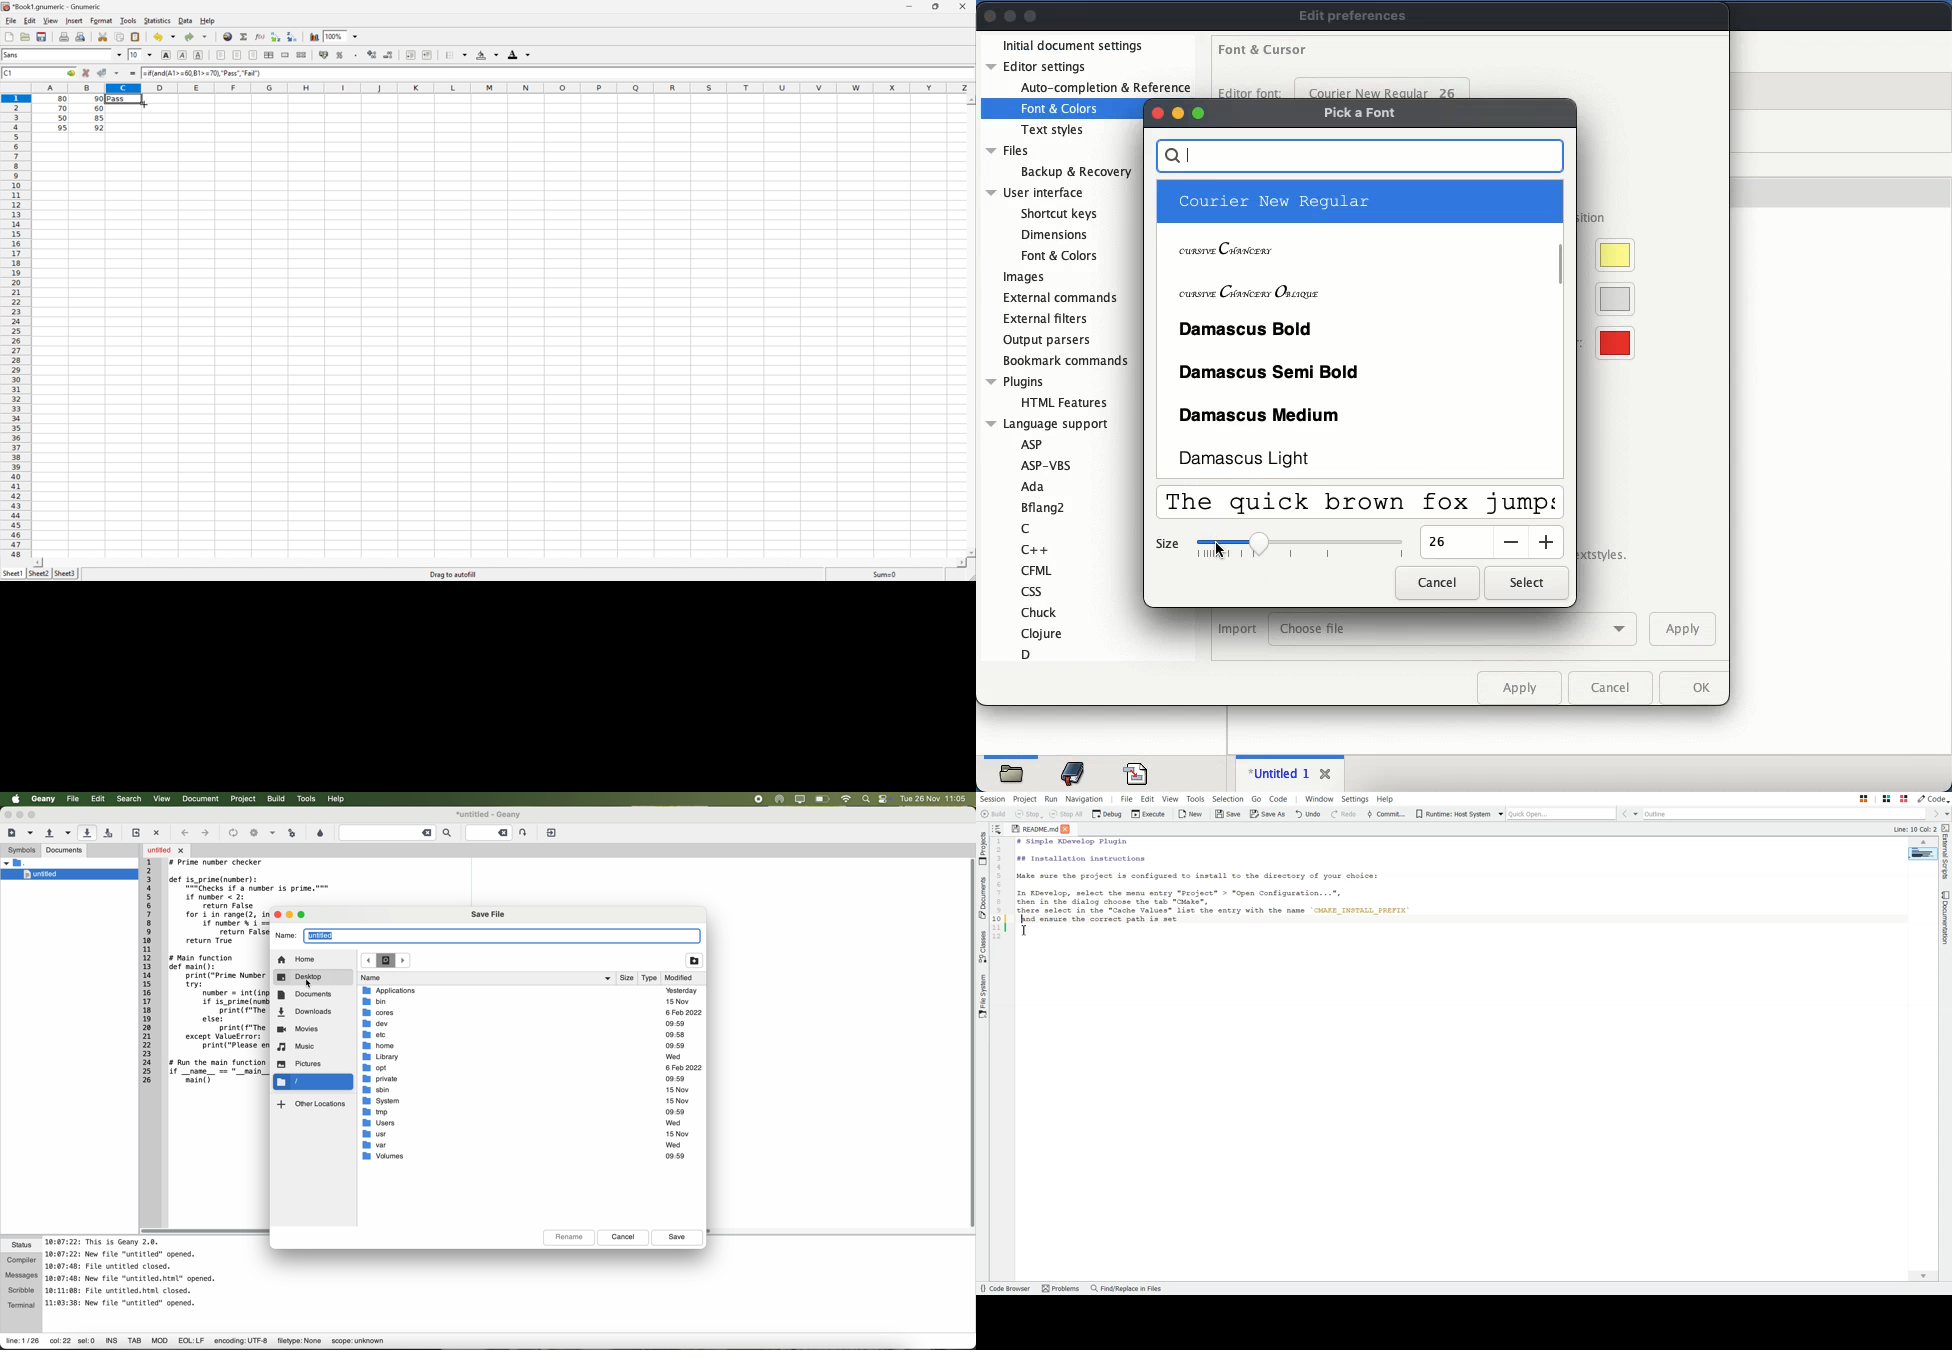 The width and height of the screenshot is (1960, 1372). What do you see at coordinates (1042, 633) in the screenshot?
I see `Clojure` at bounding box center [1042, 633].